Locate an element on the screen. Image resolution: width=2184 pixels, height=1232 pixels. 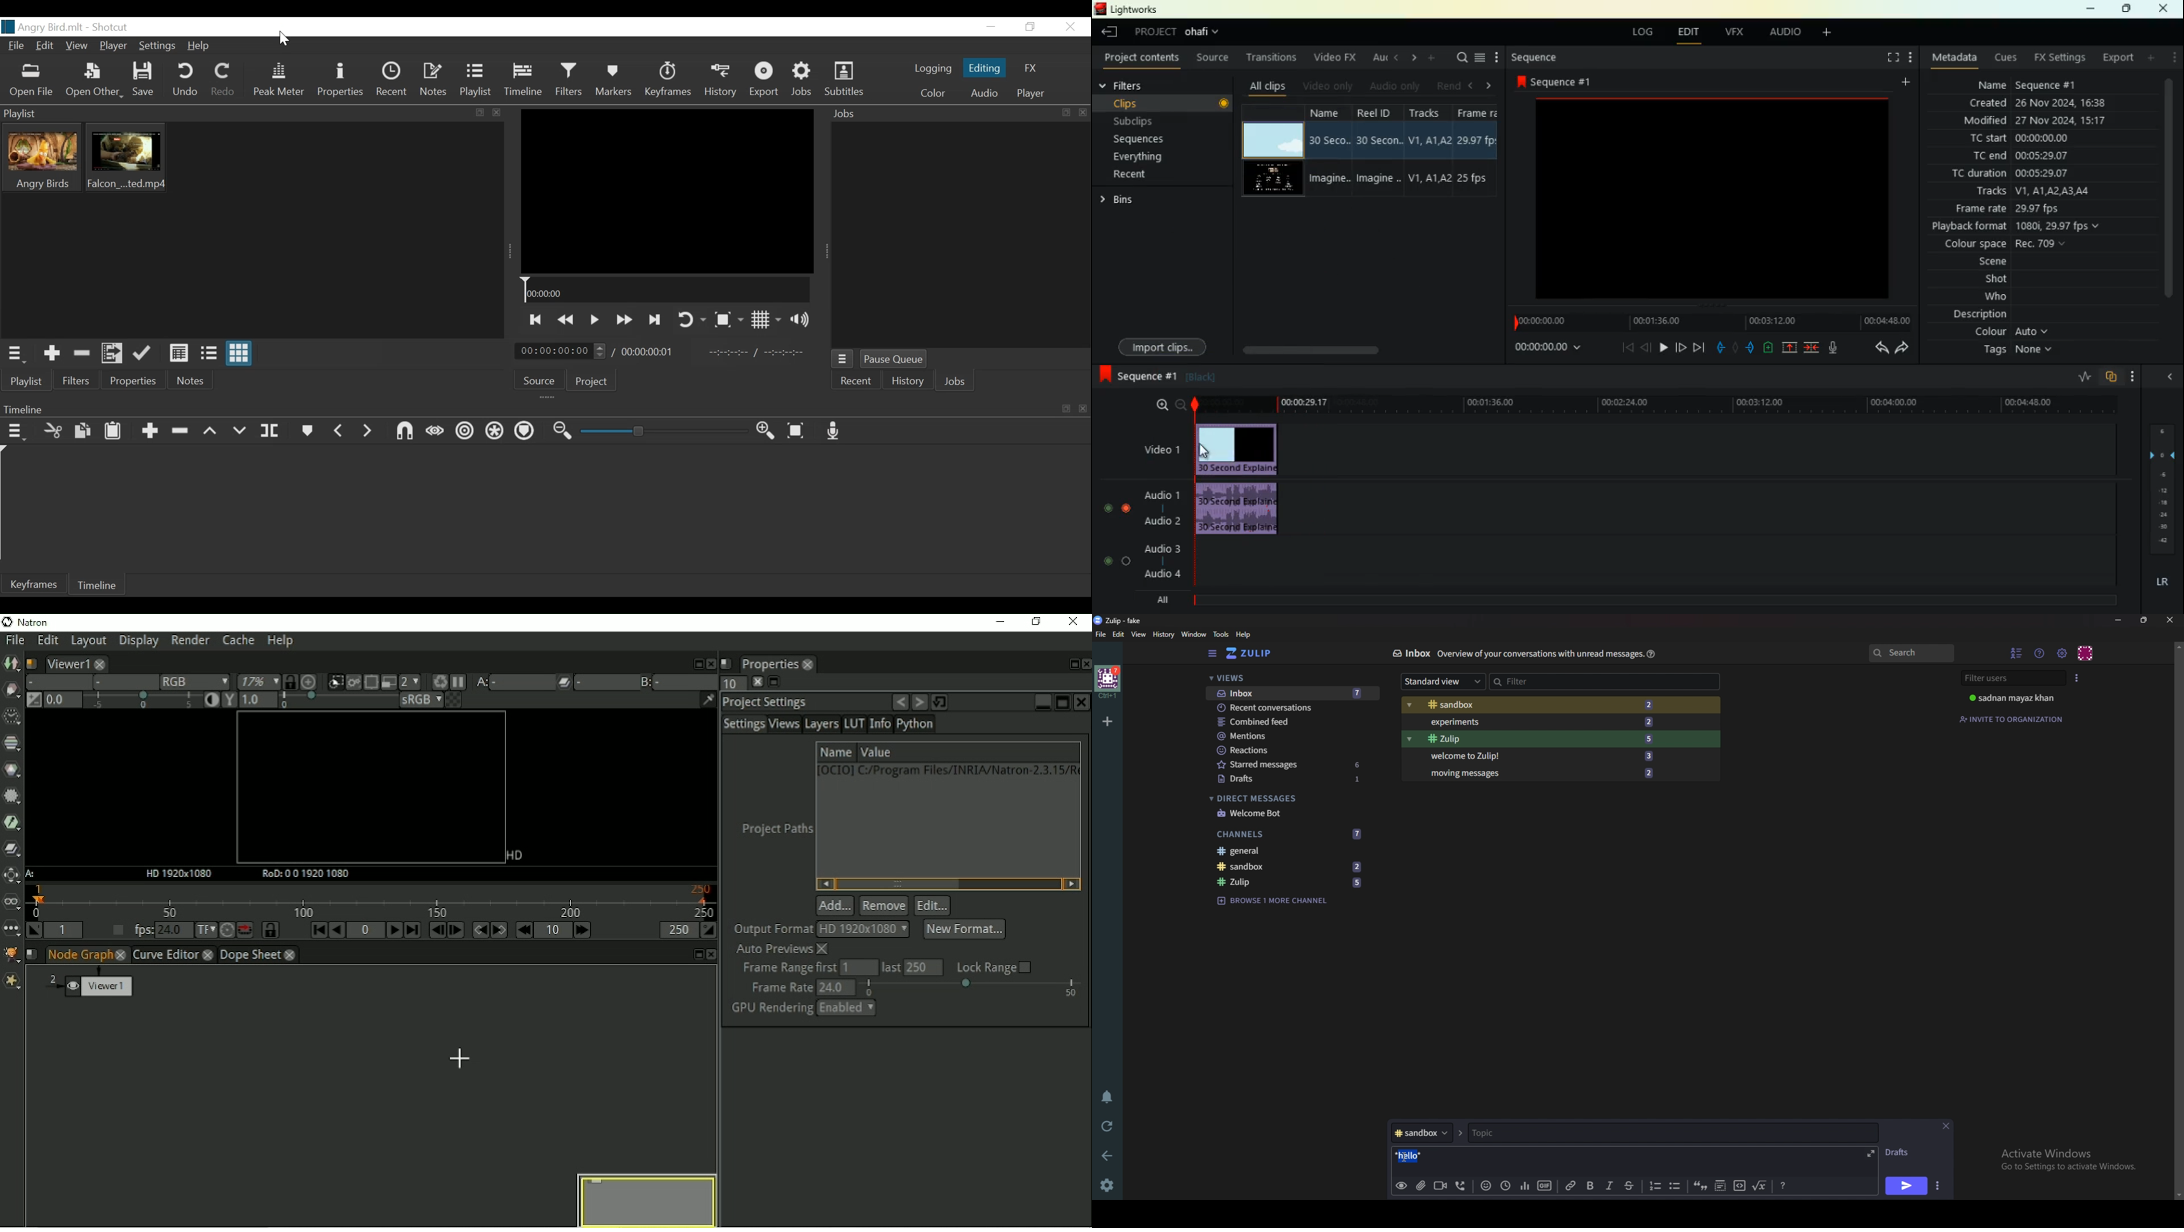
minimize is located at coordinates (993, 26).